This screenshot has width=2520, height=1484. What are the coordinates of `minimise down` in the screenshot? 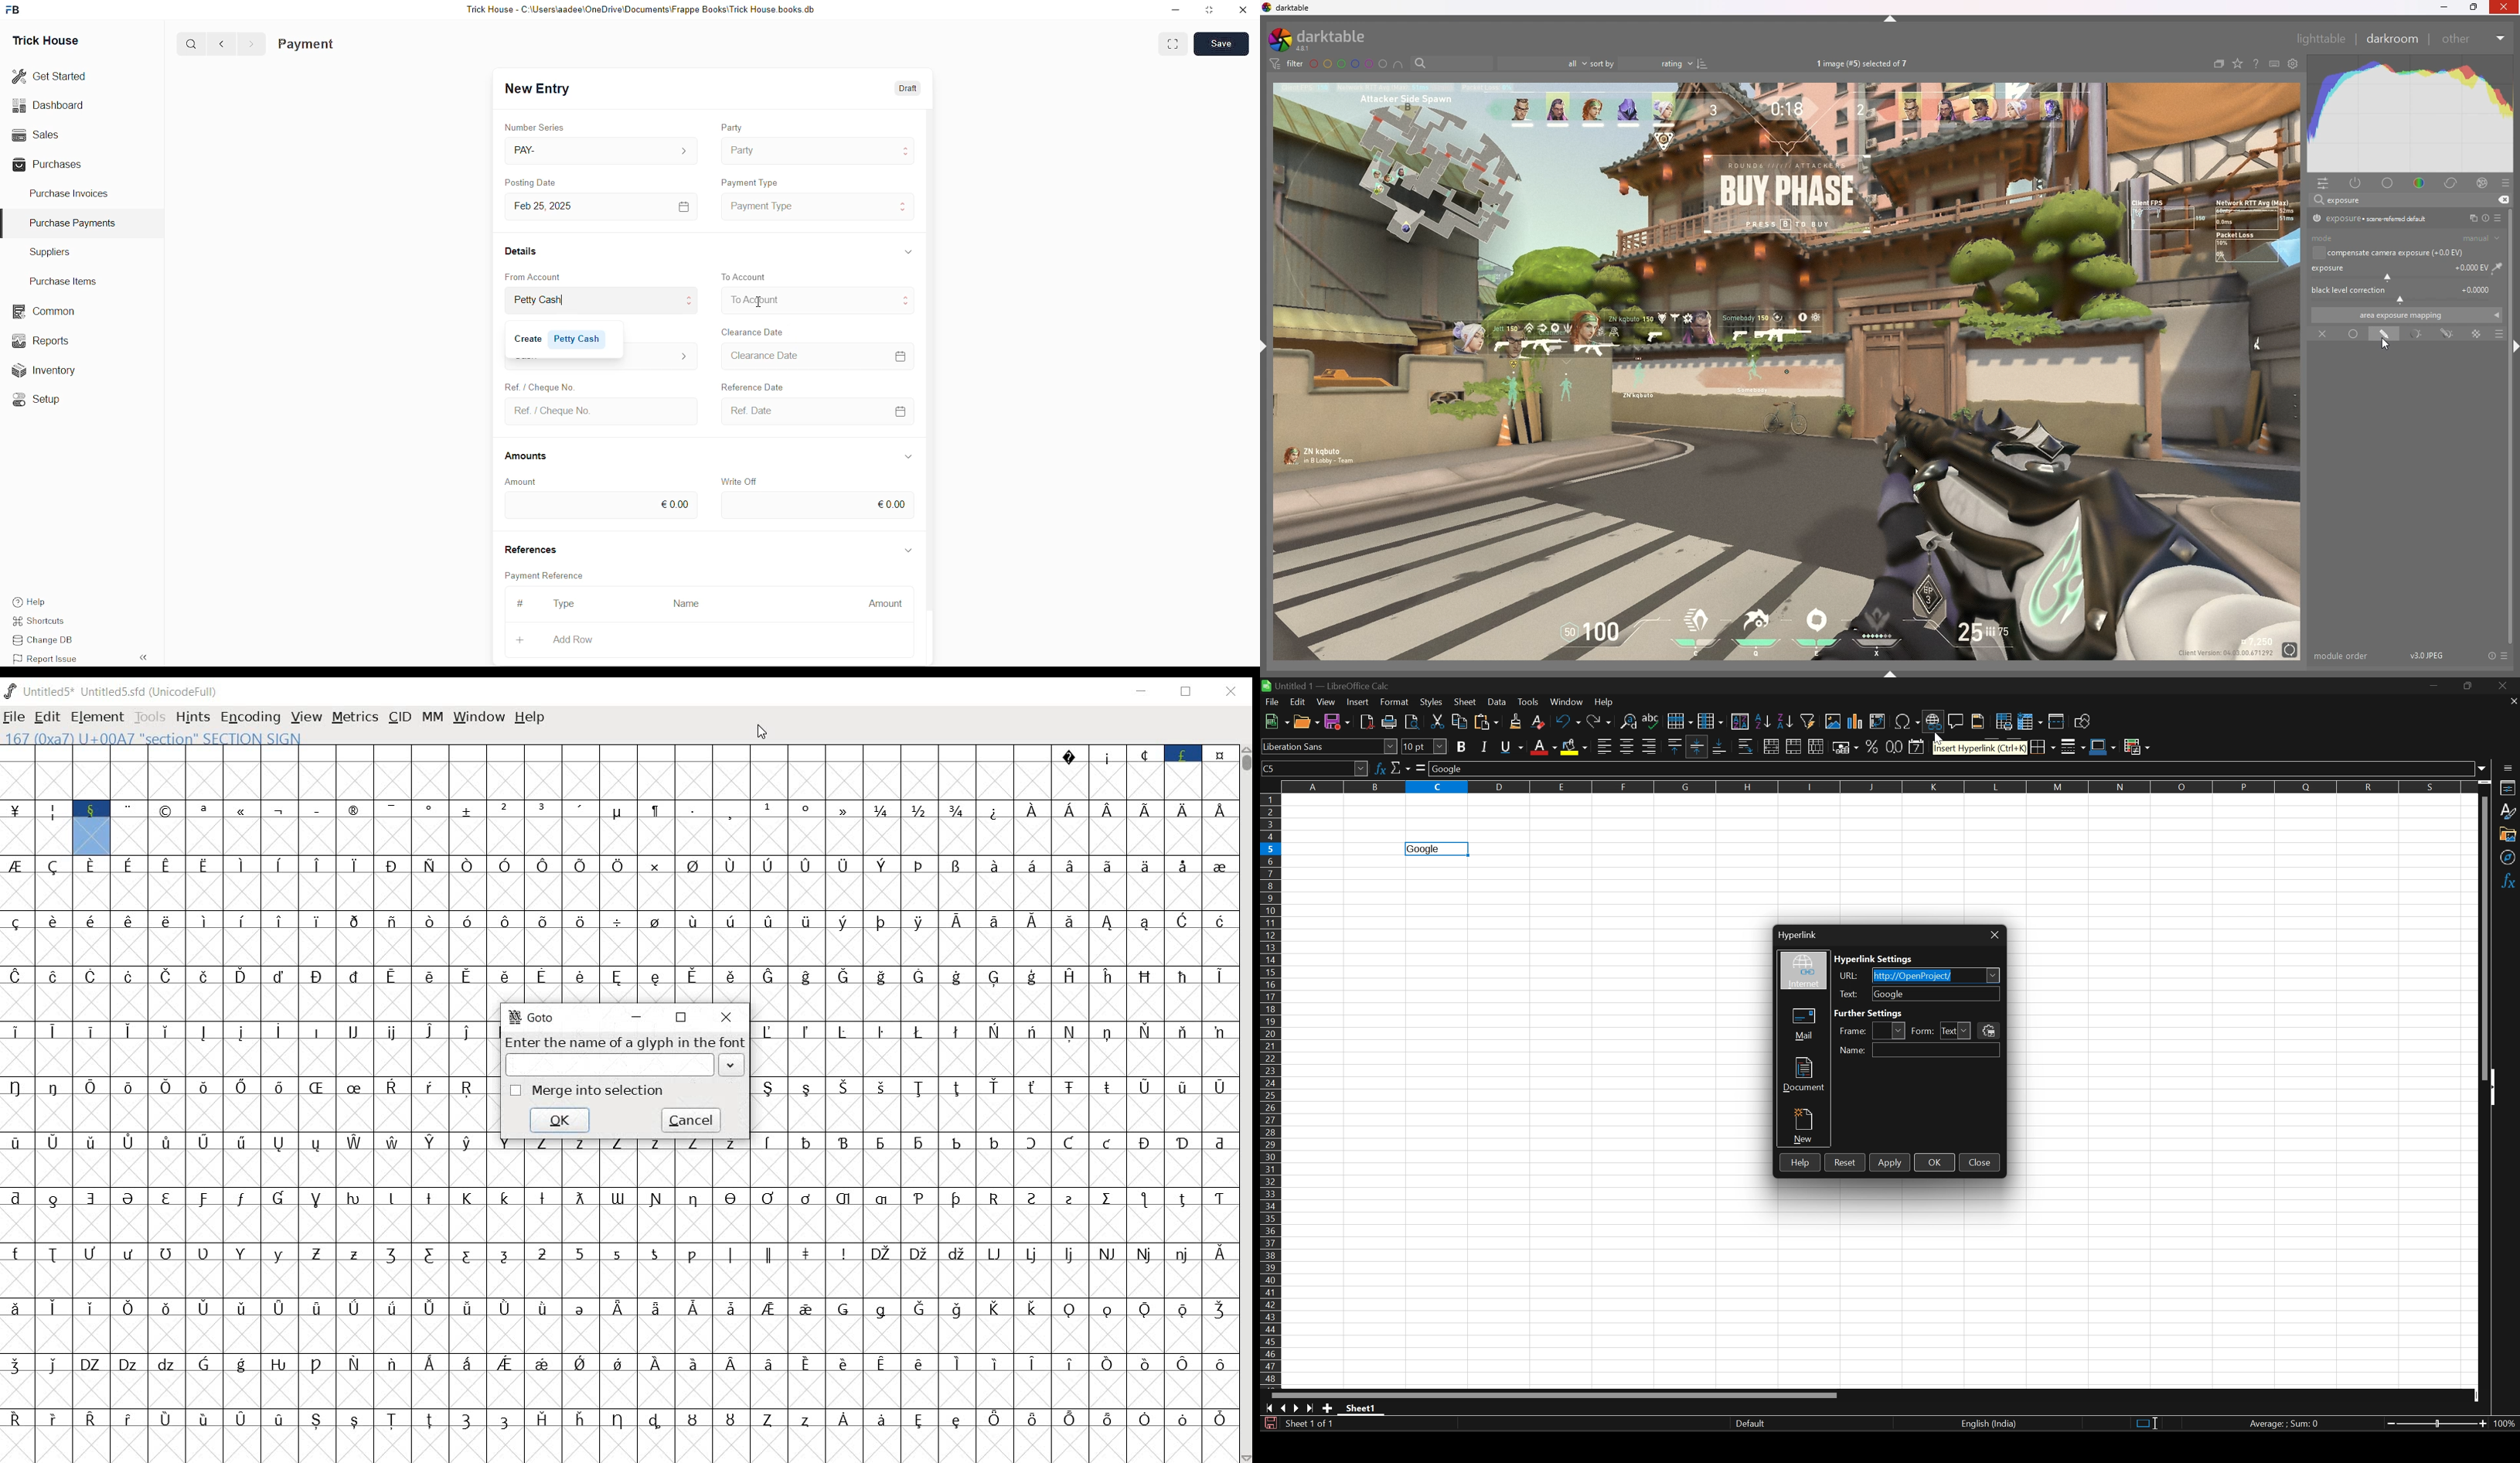 It's located at (1173, 10).